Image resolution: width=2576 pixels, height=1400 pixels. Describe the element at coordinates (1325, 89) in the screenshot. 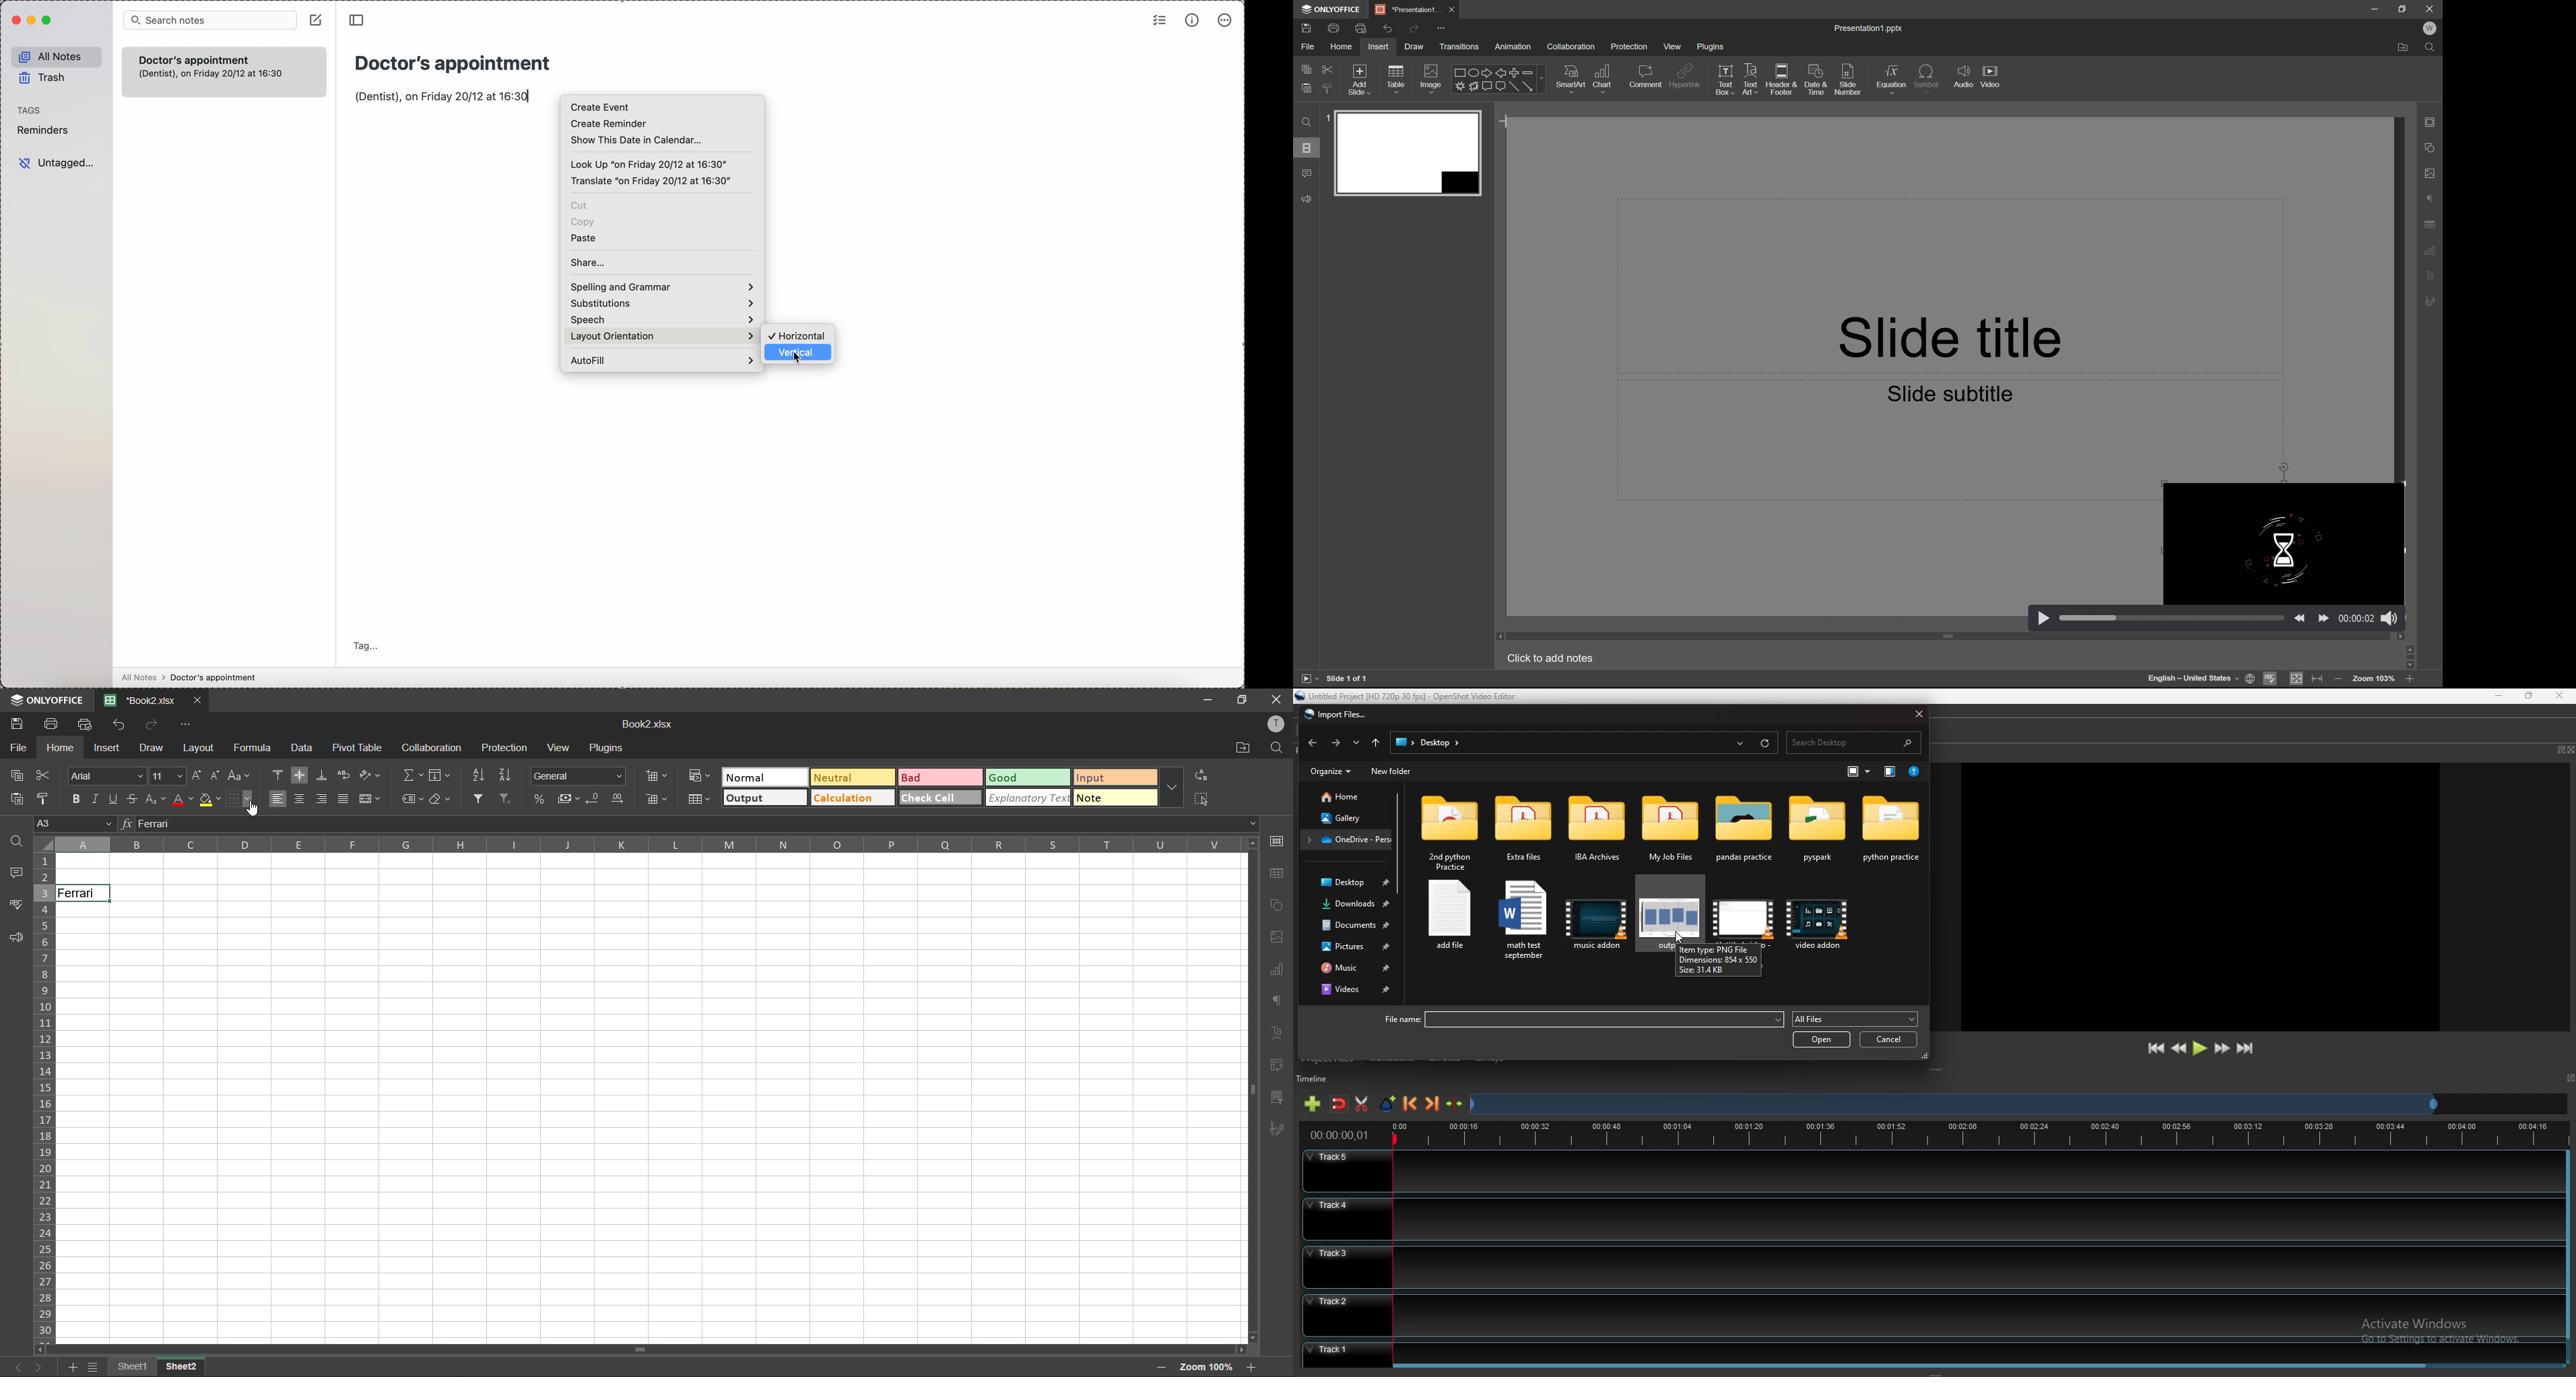

I see `copy style` at that location.